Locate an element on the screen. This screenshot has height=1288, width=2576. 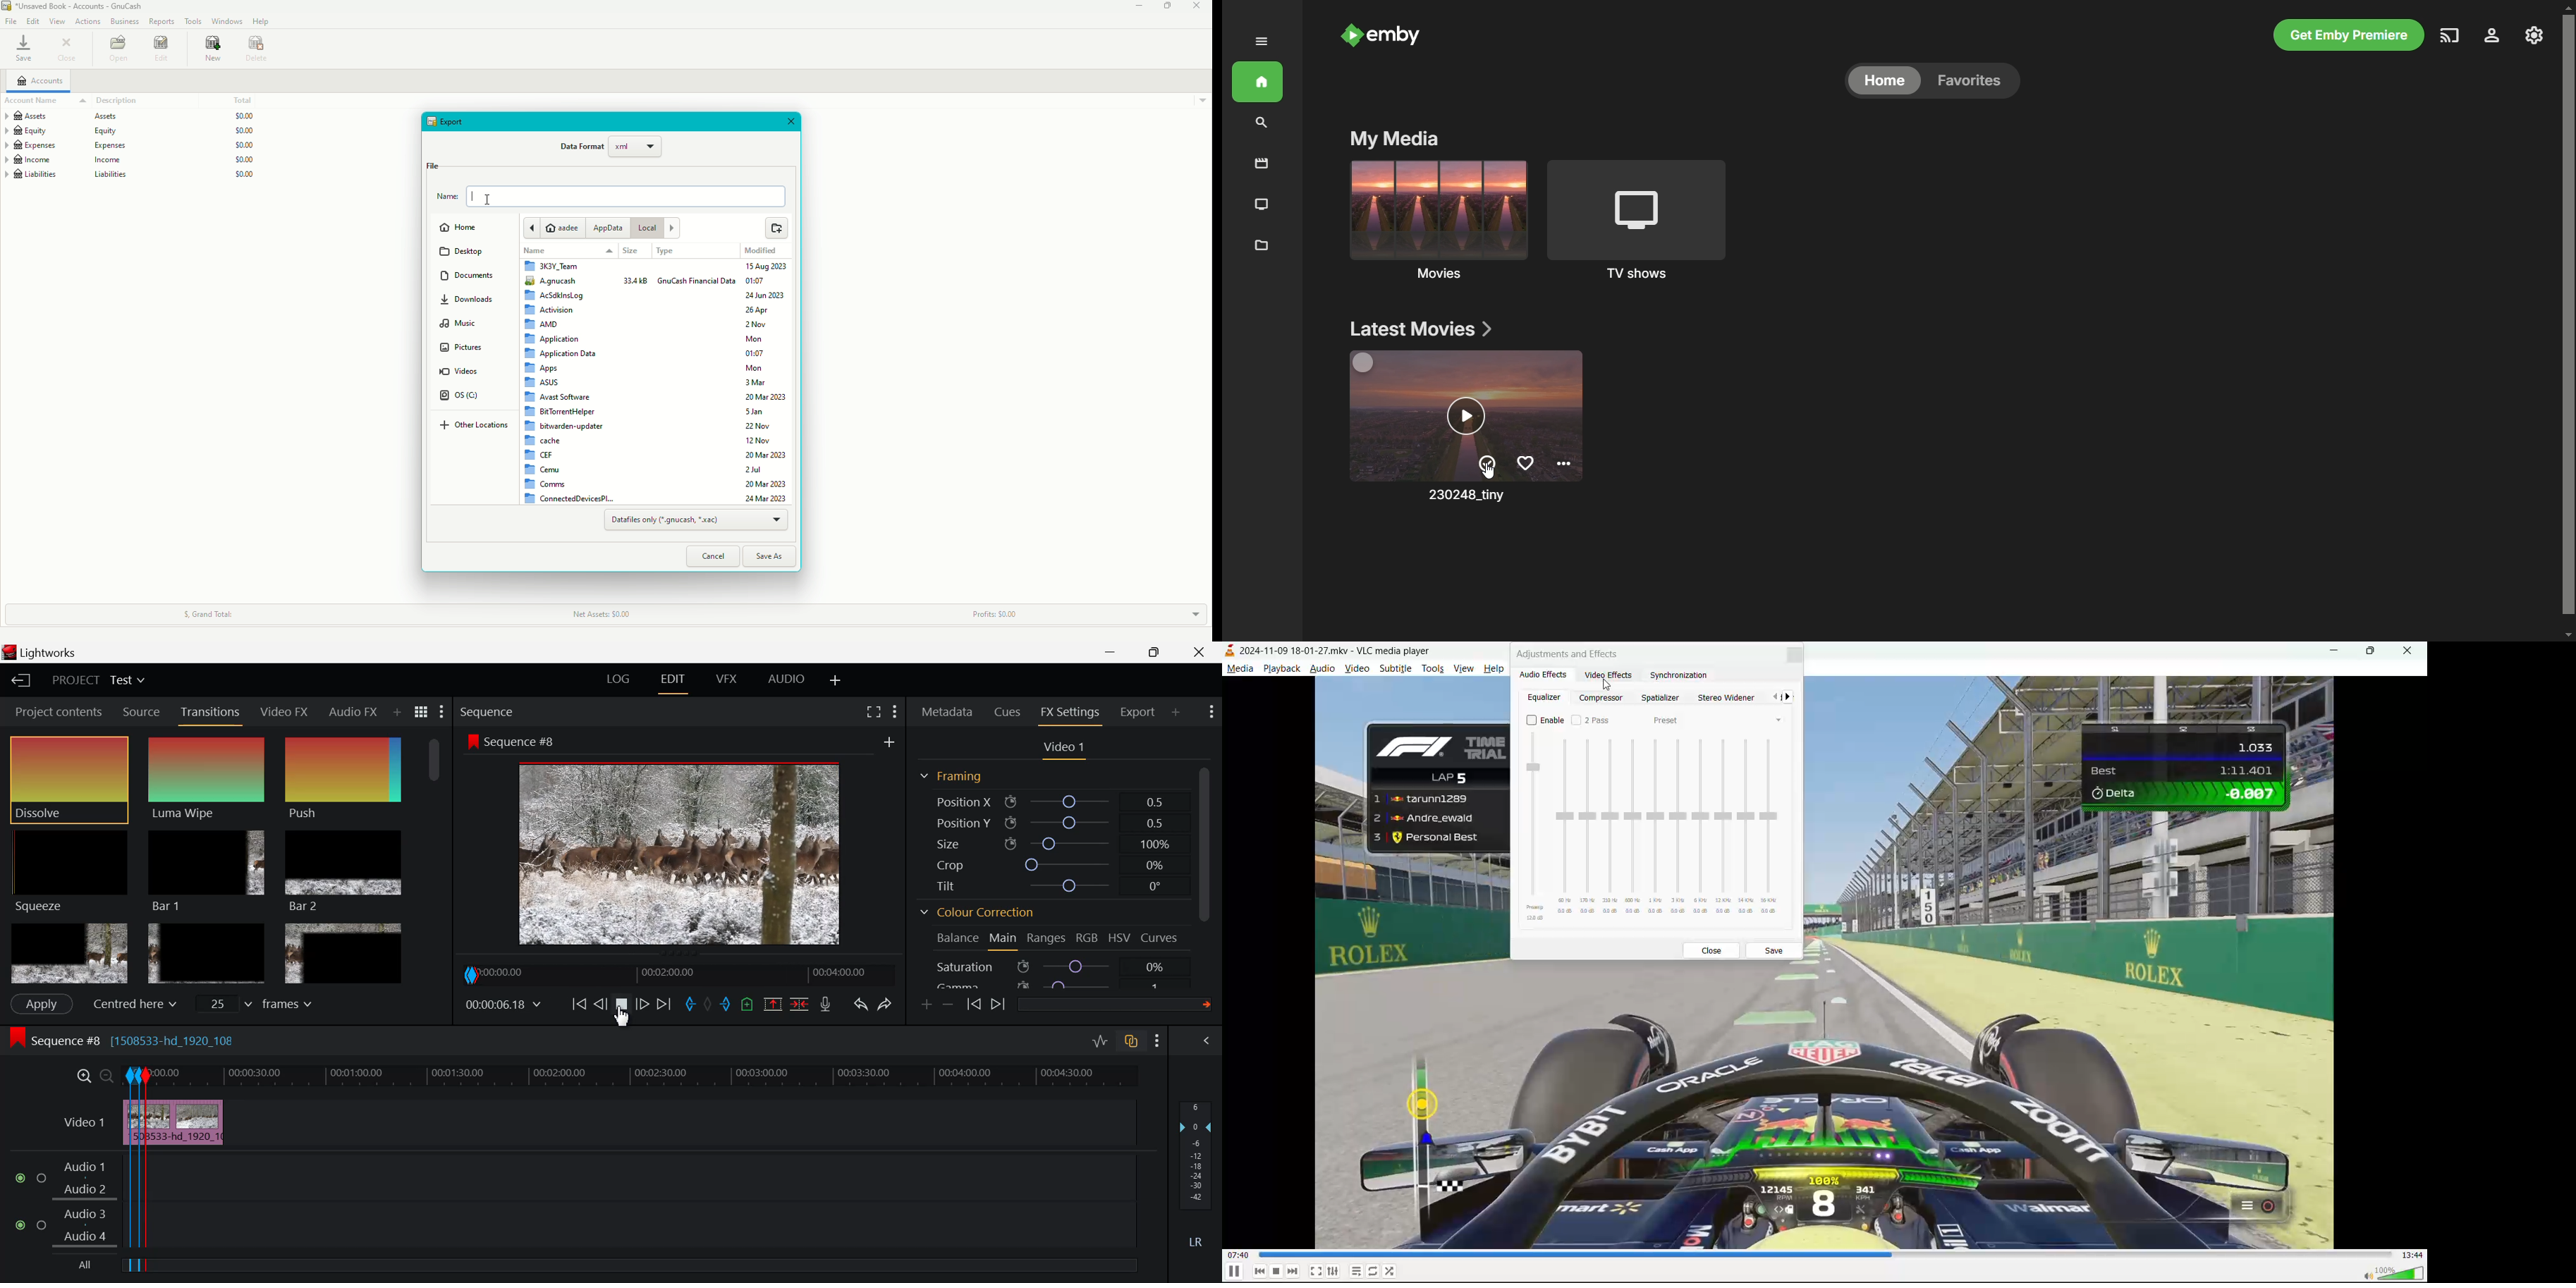
Ranges is located at coordinates (1049, 940).